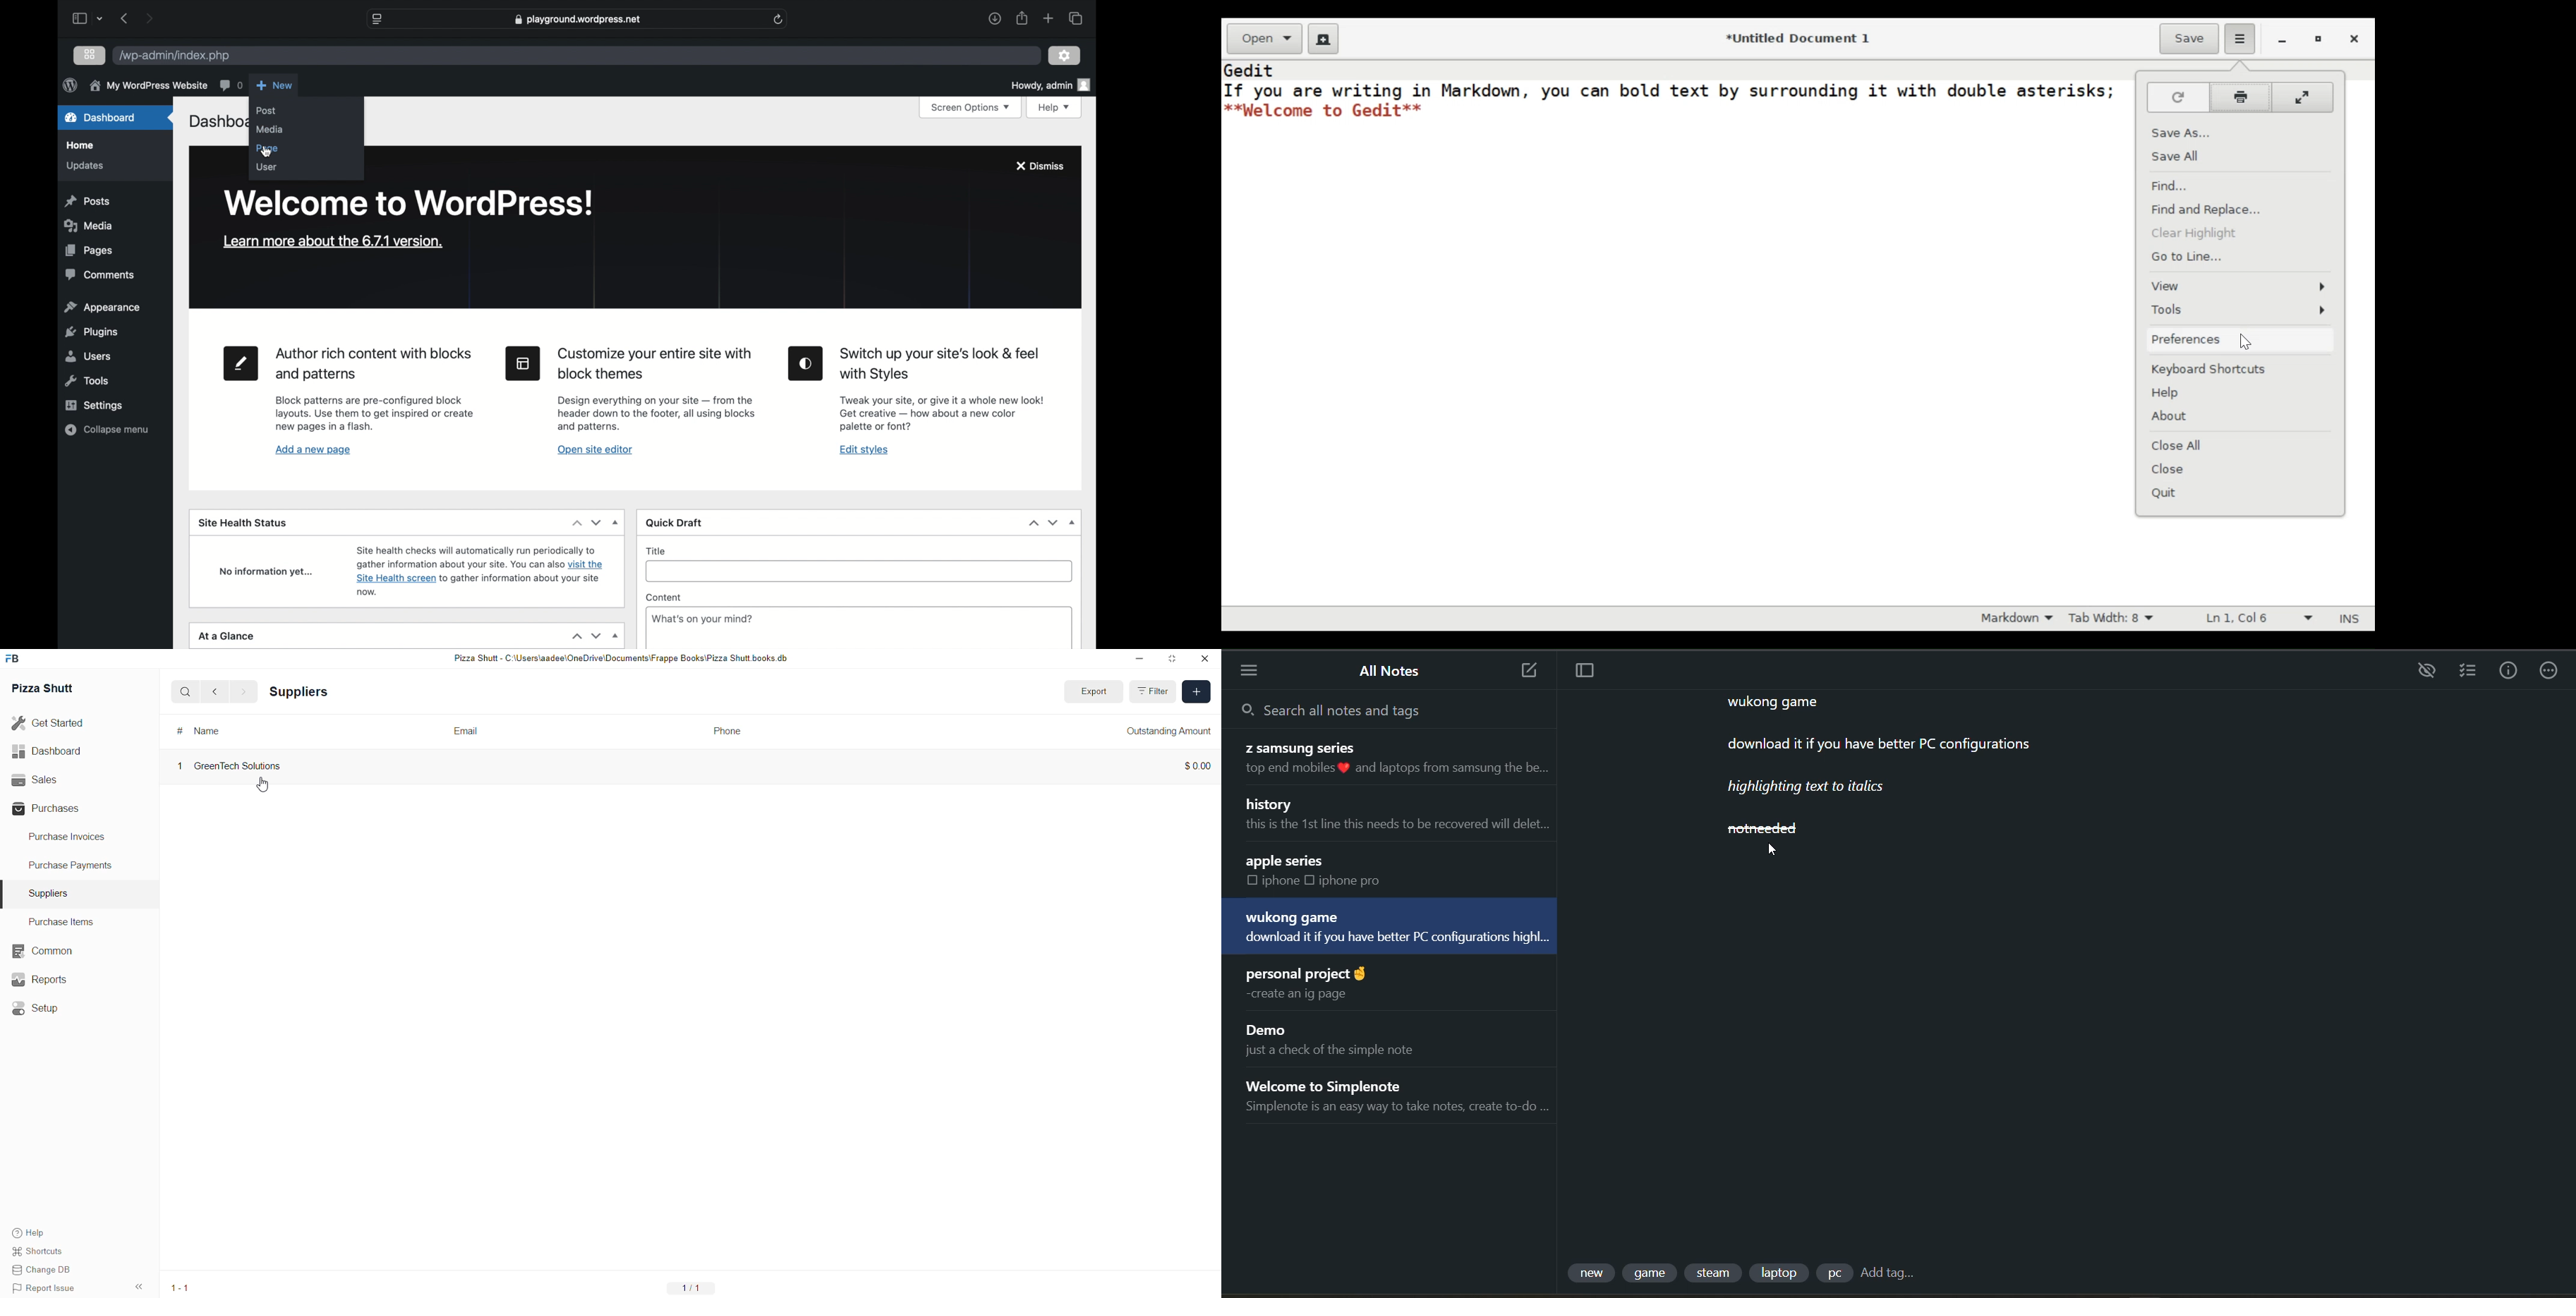 This screenshot has width=2576, height=1316. What do you see at coordinates (176, 56) in the screenshot?
I see `wordpress address` at bounding box center [176, 56].